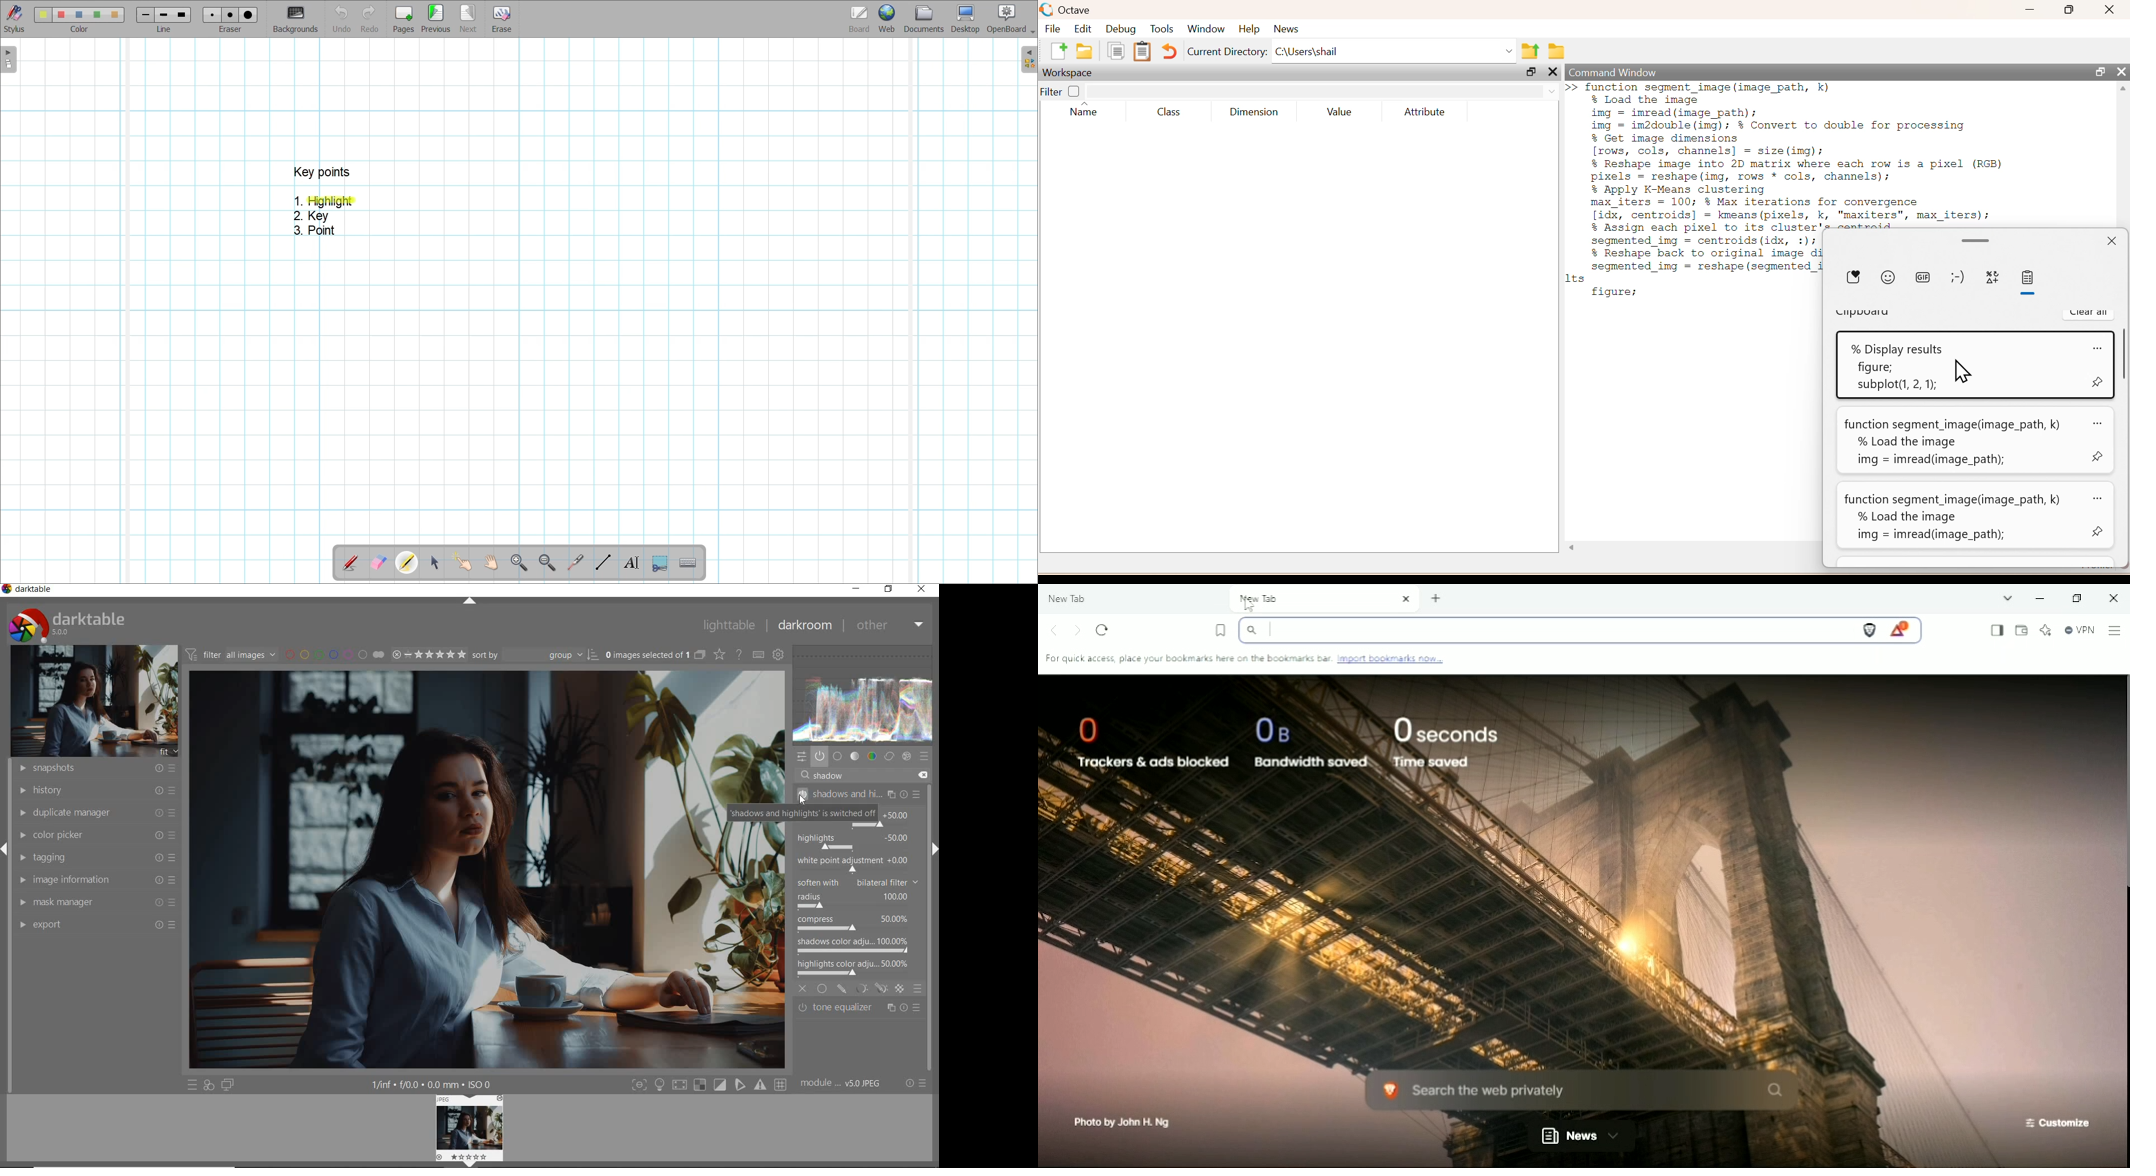 Image resolution: width=2156 pixels, height=1176 pixels. Describe the element at coordinates (1102, 629) in the screenshot. I see `Reload this page` at that location.